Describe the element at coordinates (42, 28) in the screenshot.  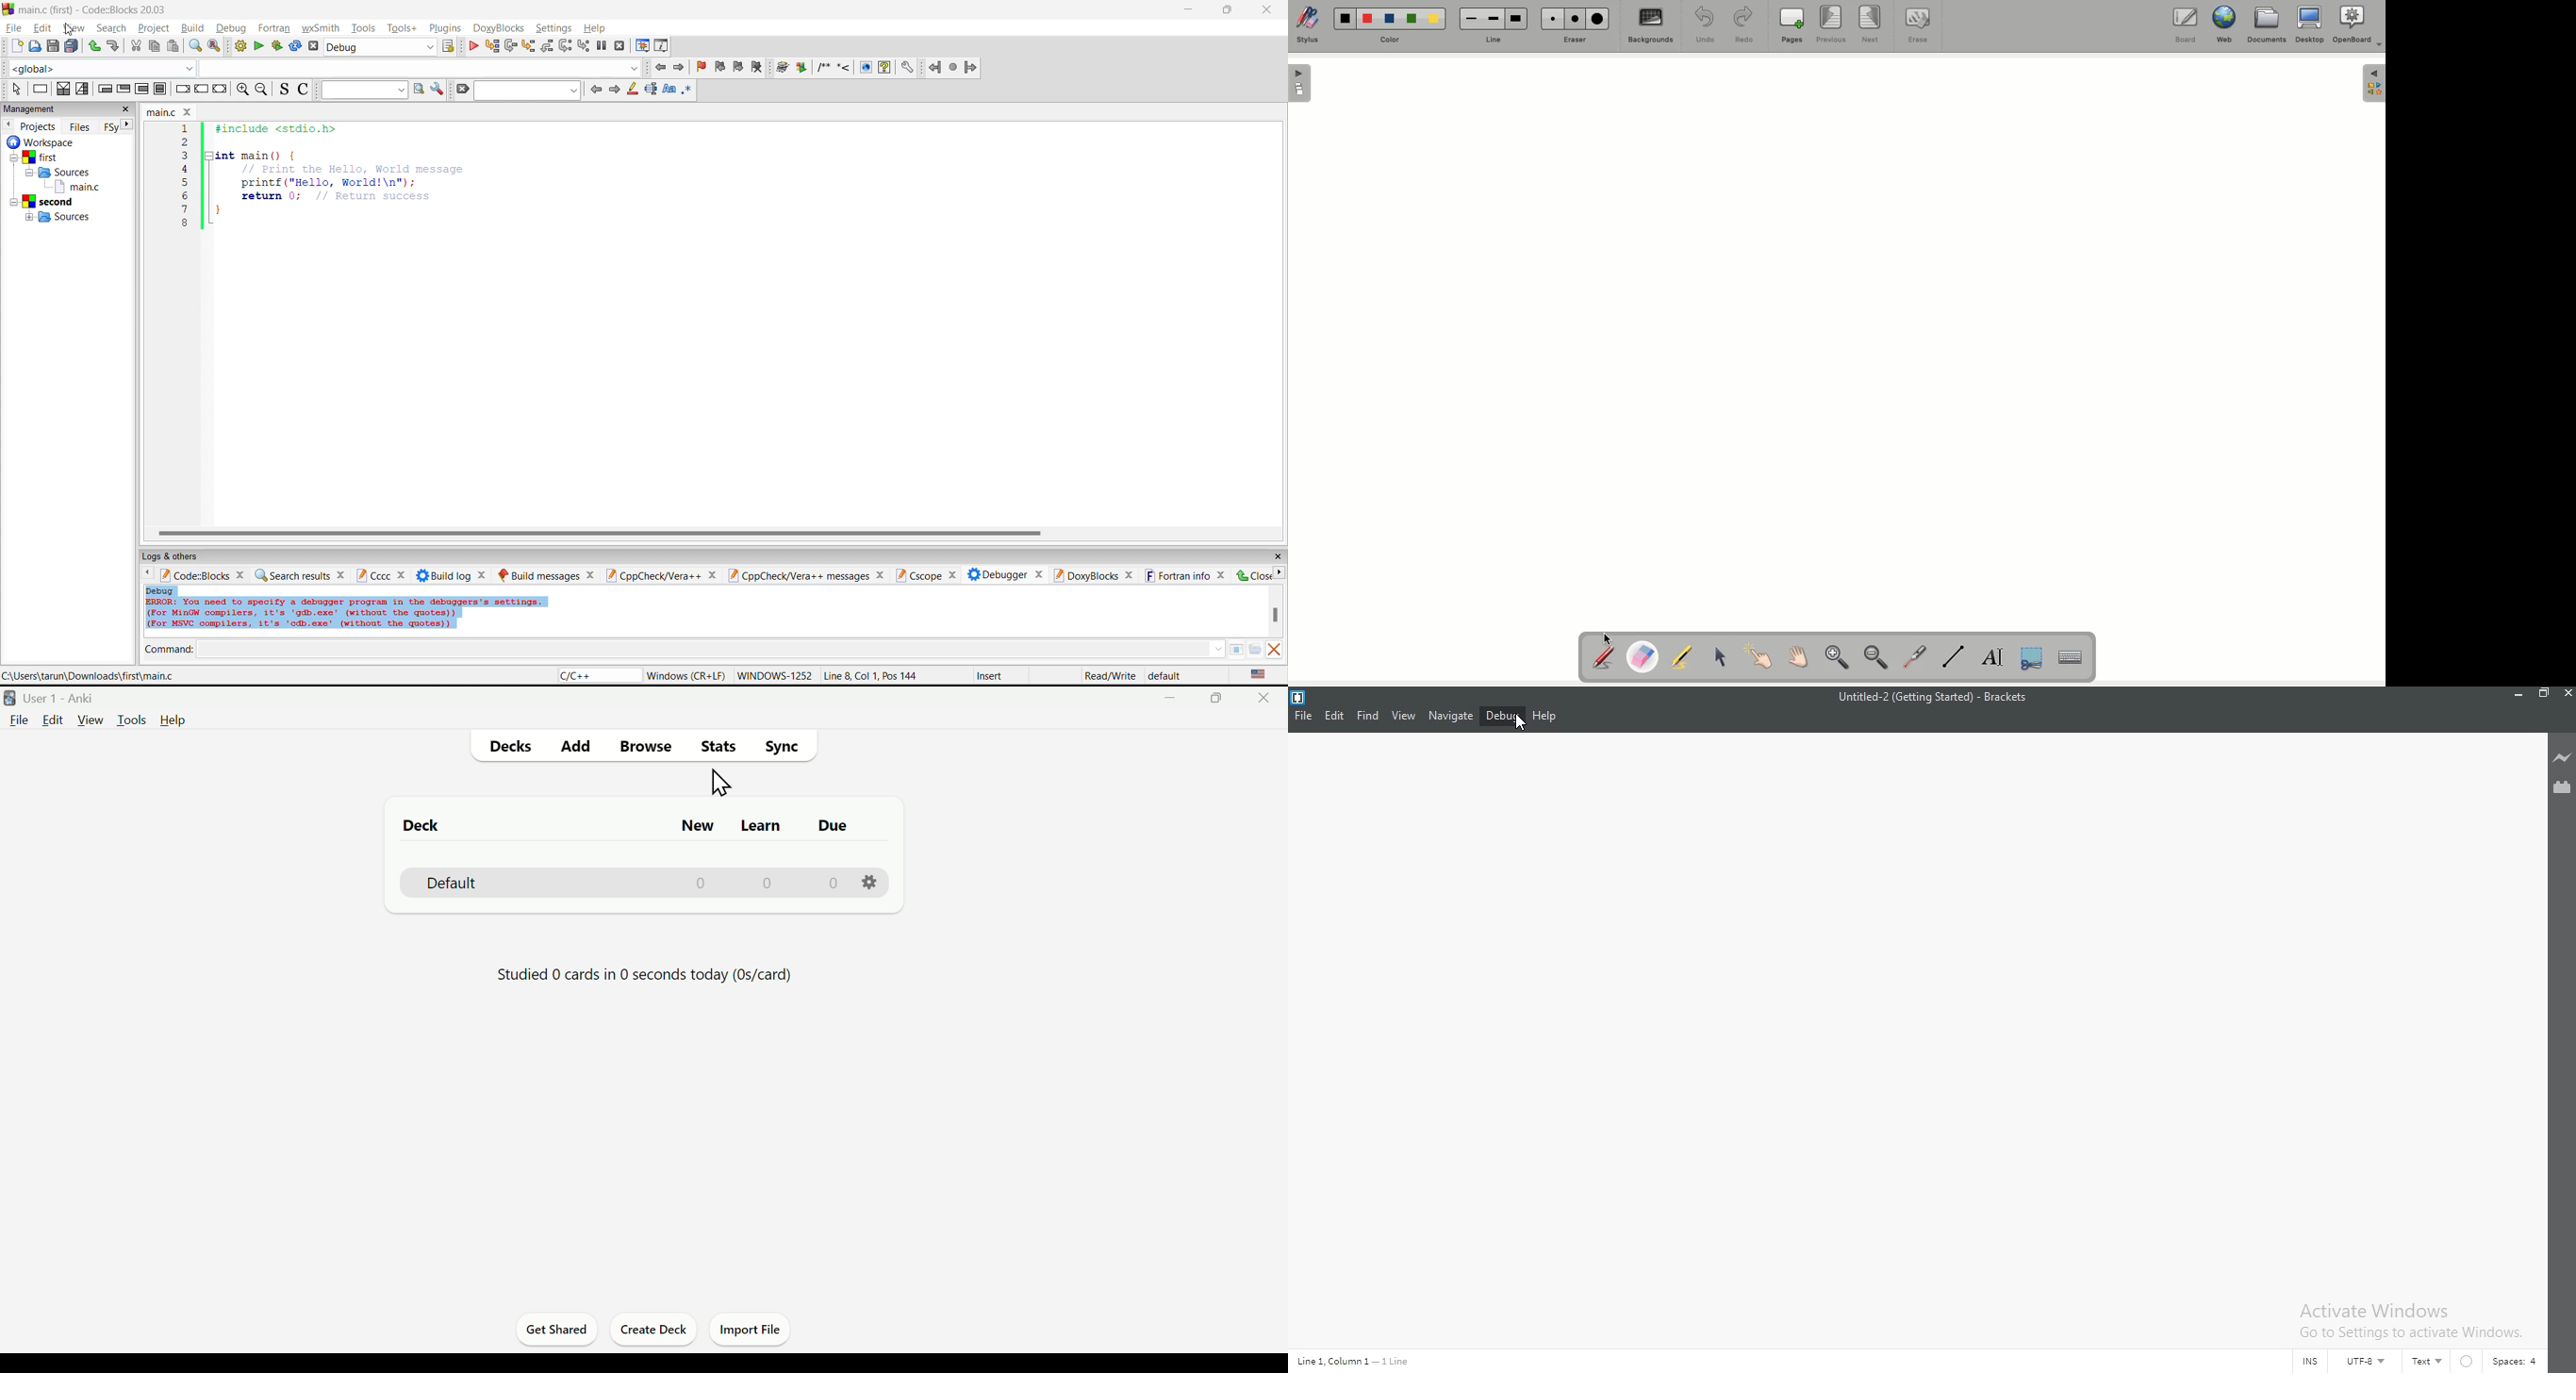
I see `edit` at that location.